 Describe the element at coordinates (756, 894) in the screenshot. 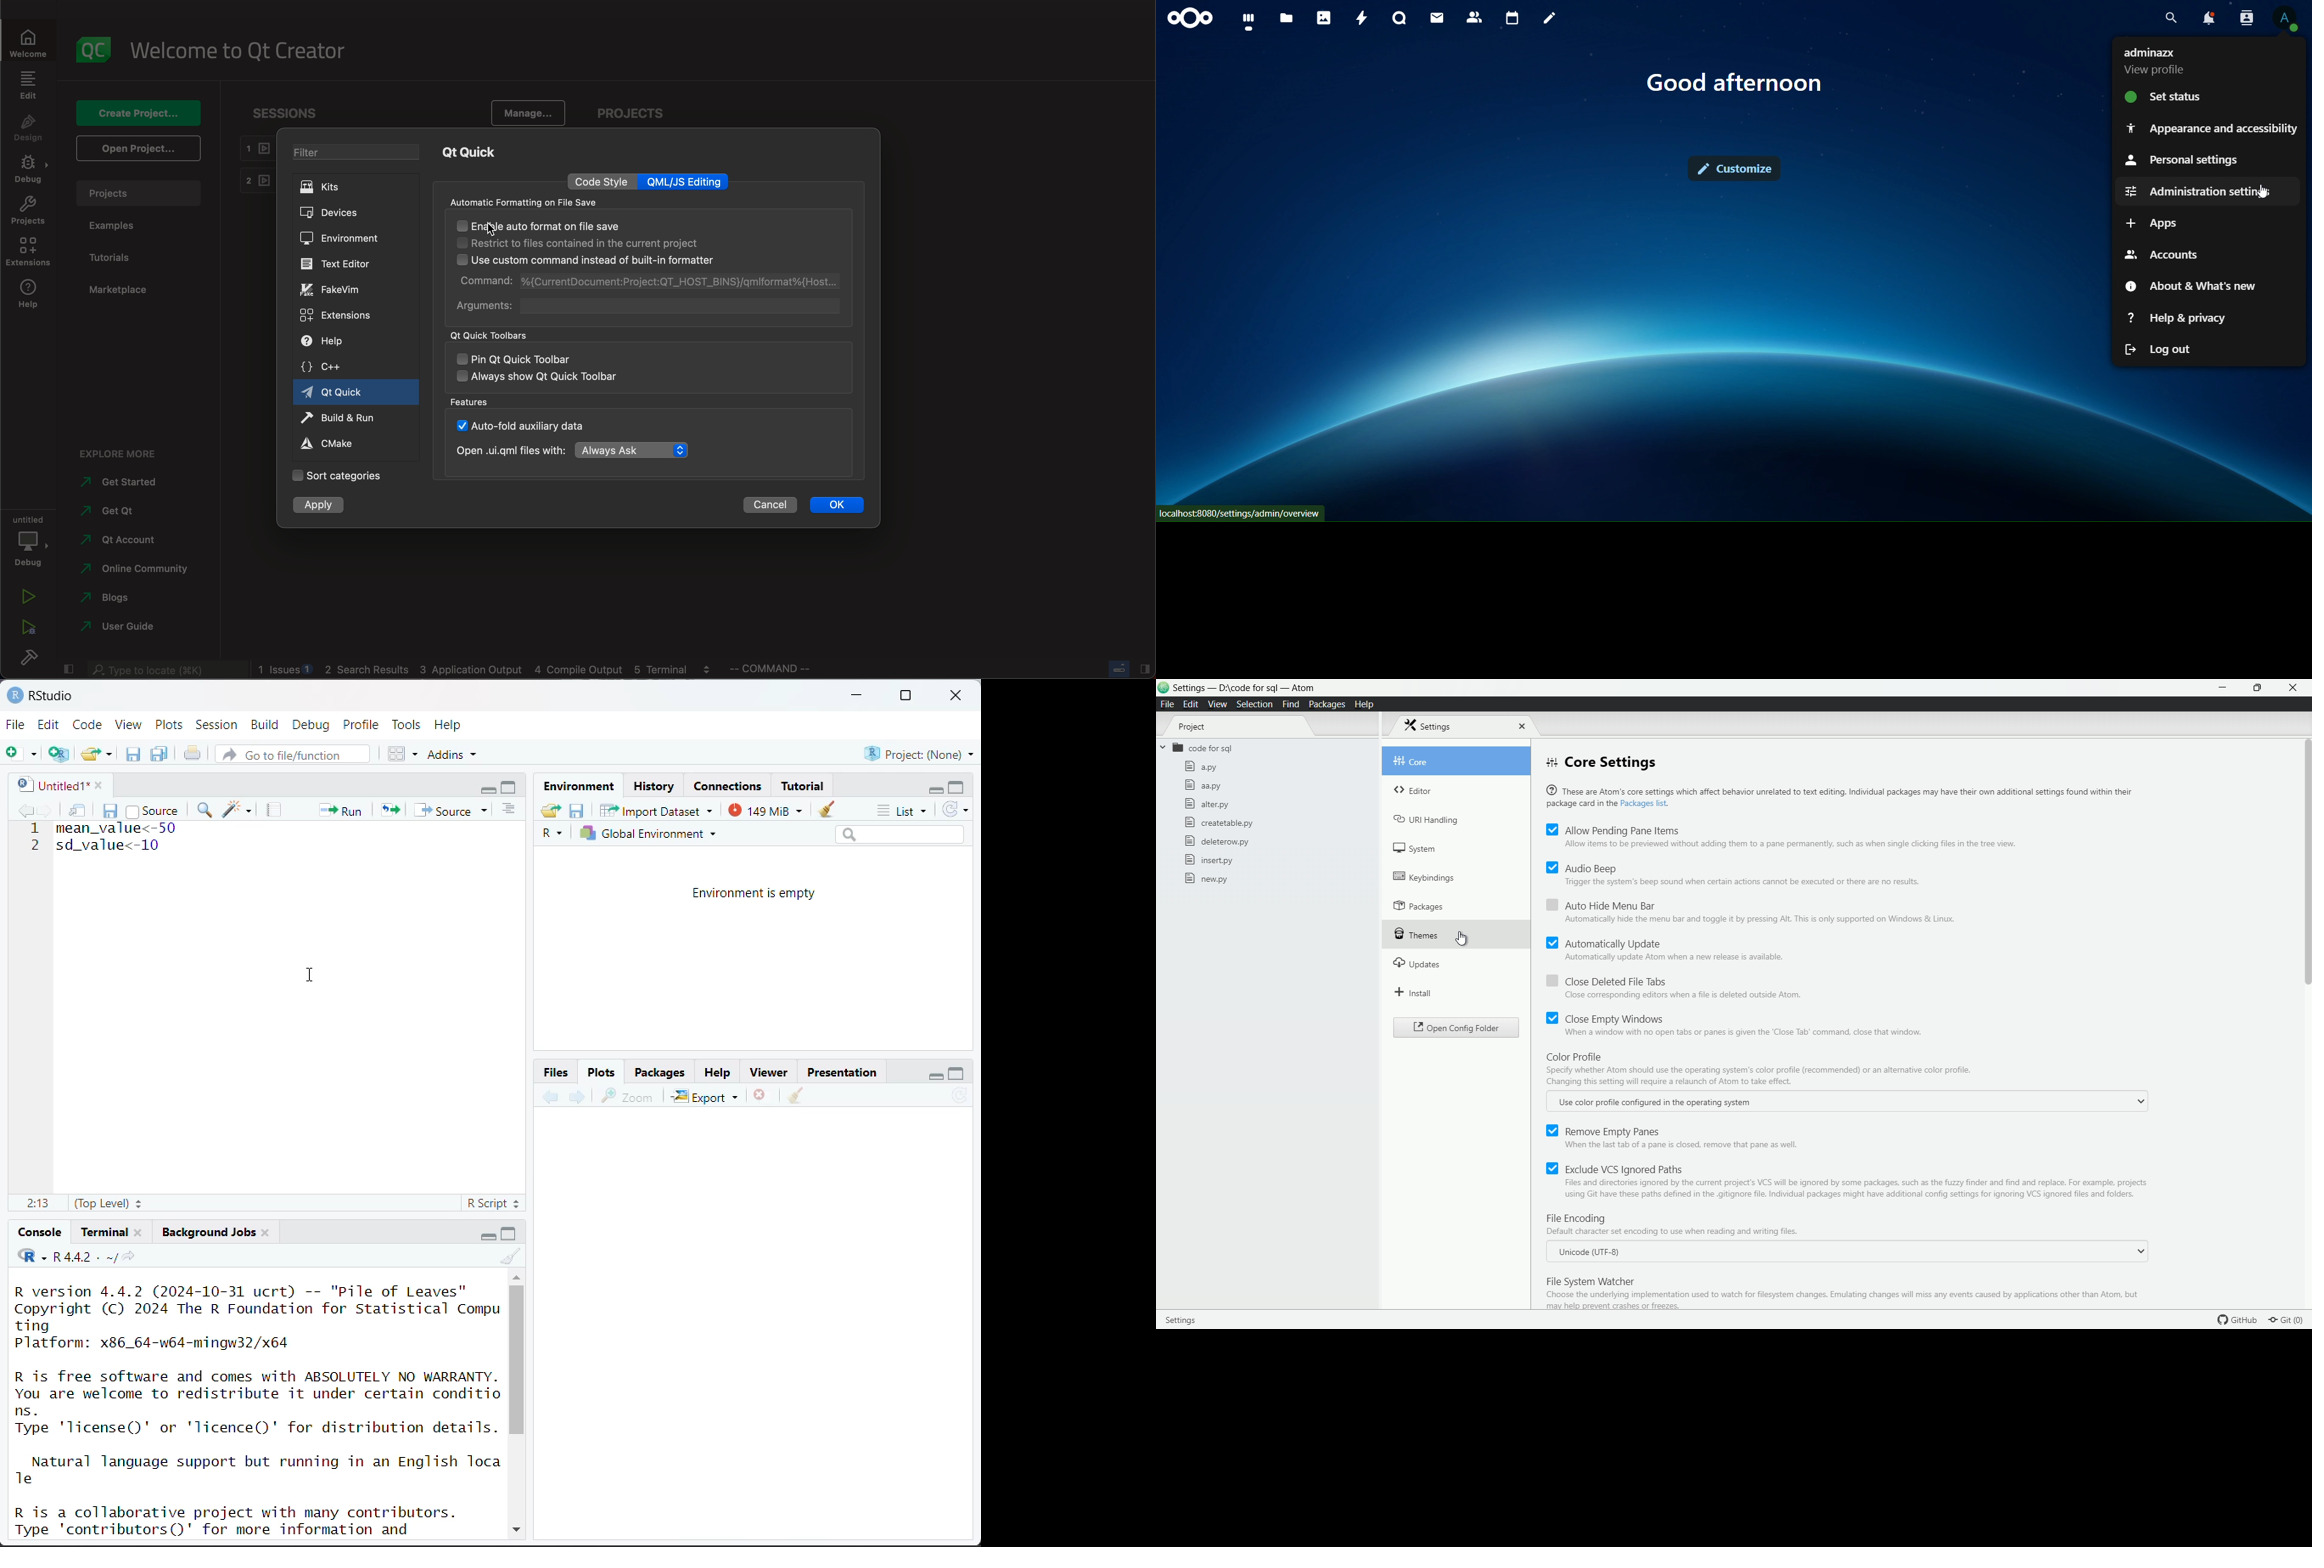

I see `Environment is empty` at that location.